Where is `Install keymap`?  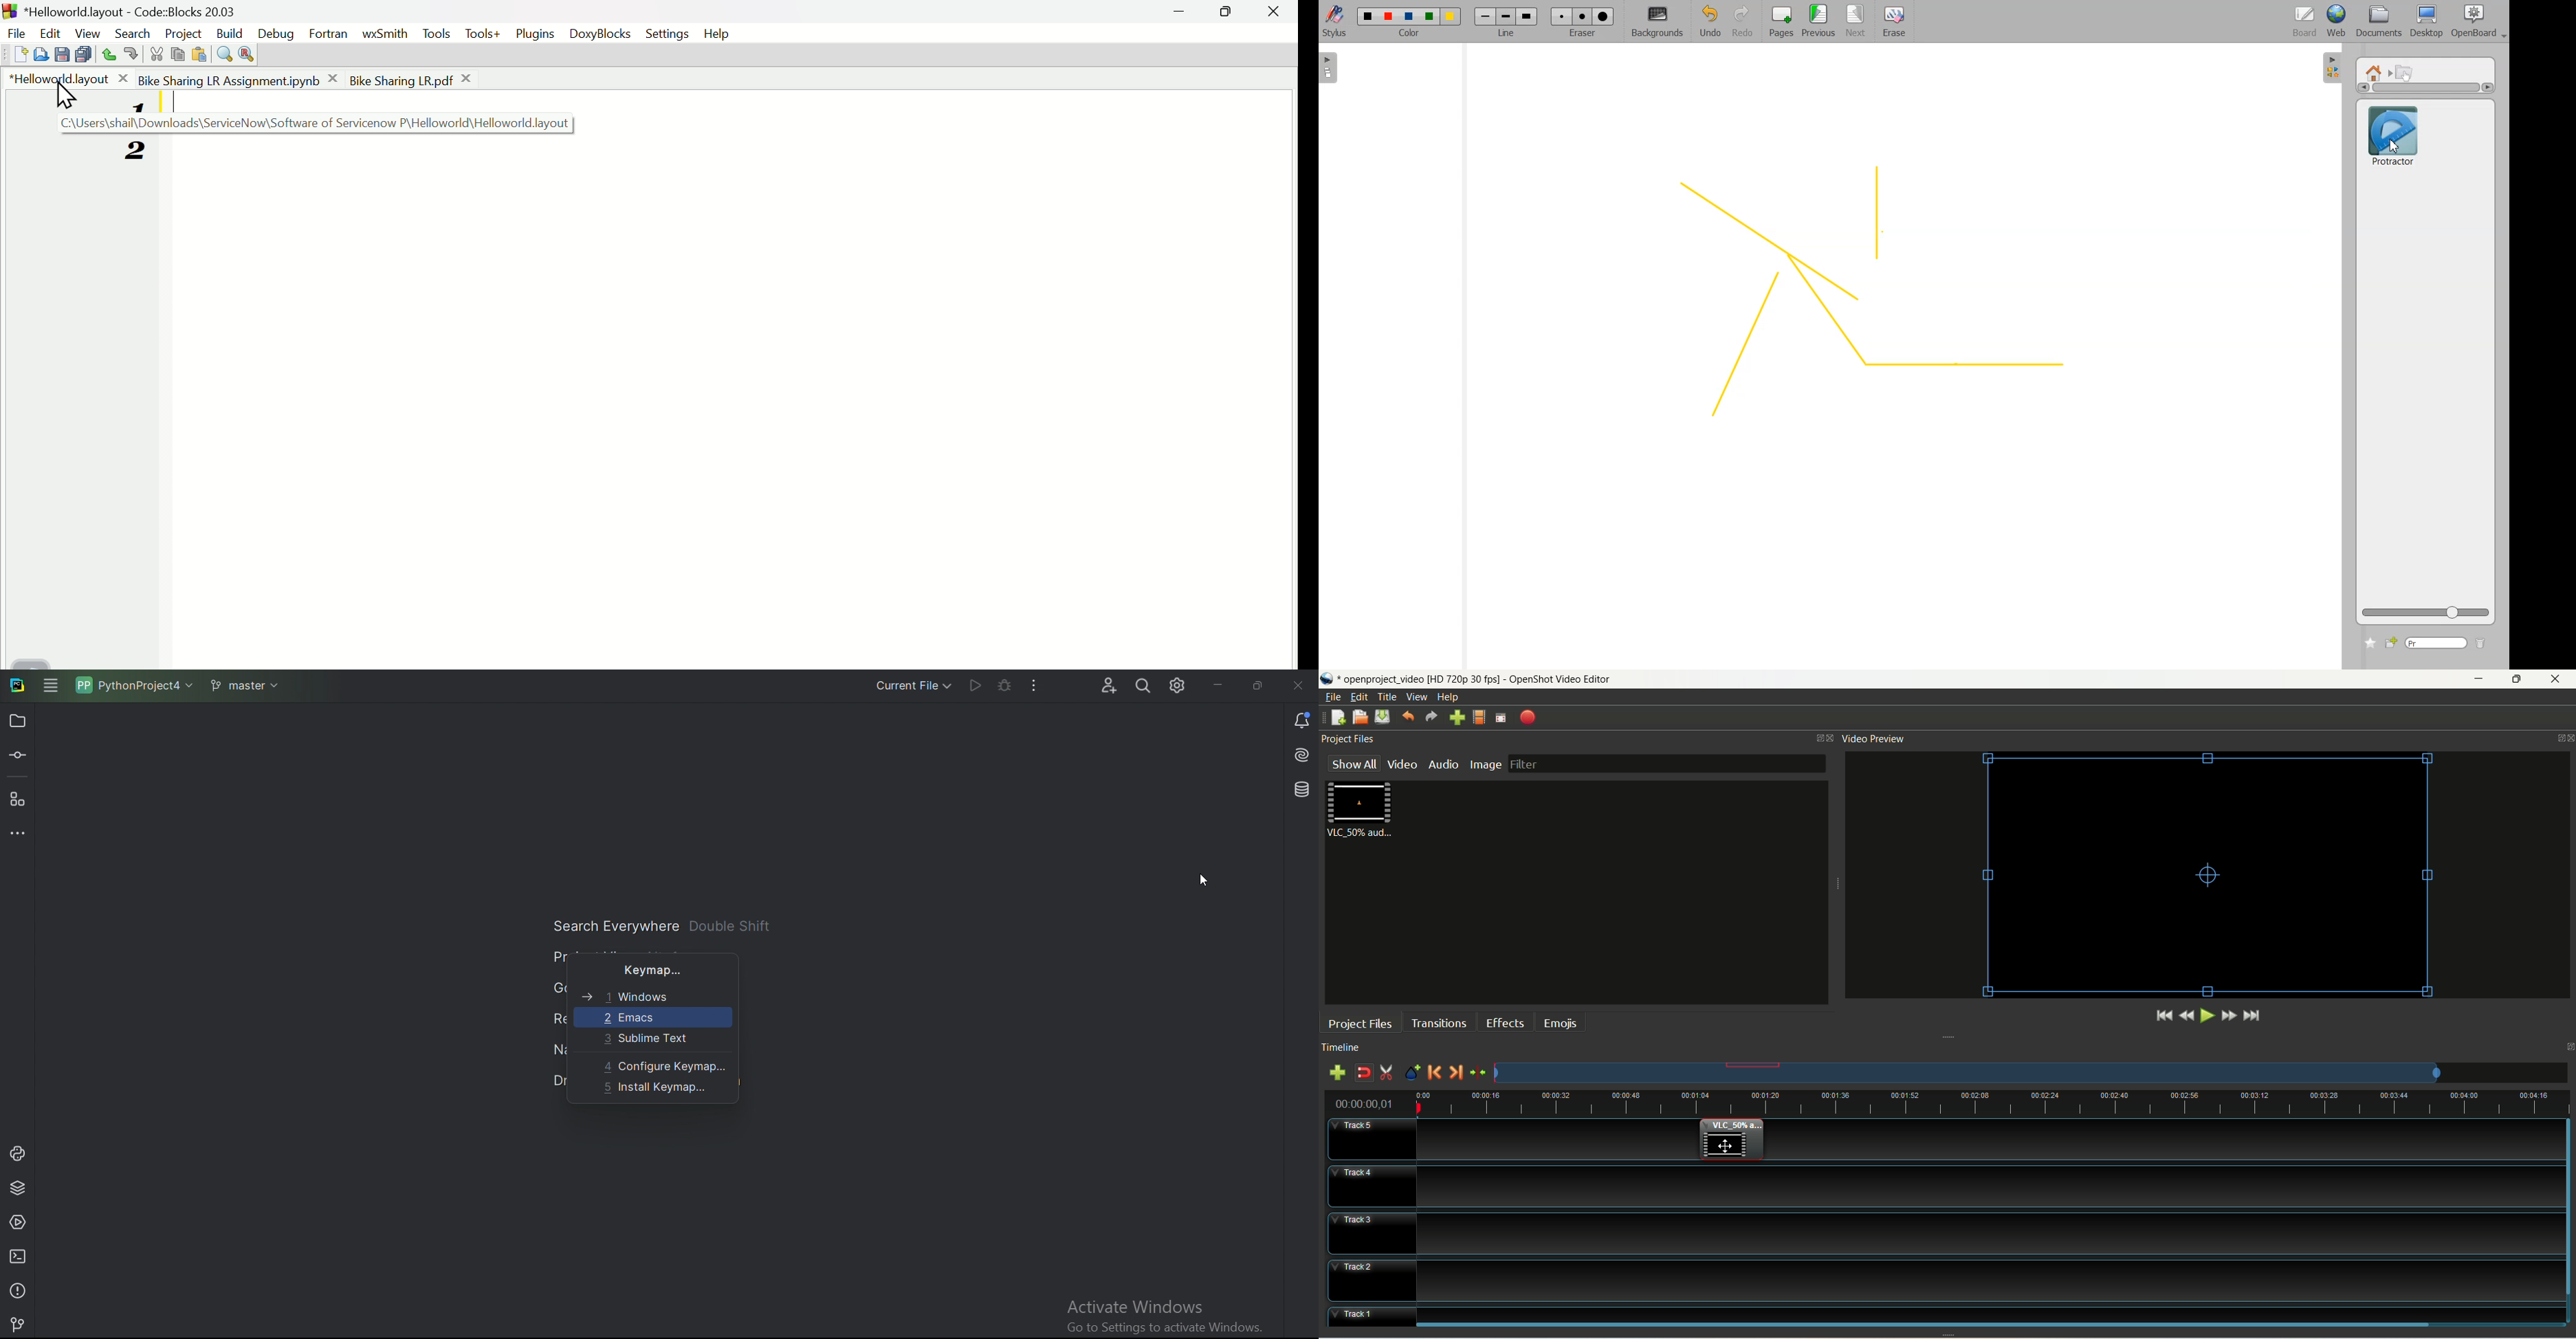 Install keymap is located at coordinates (657, 1088).